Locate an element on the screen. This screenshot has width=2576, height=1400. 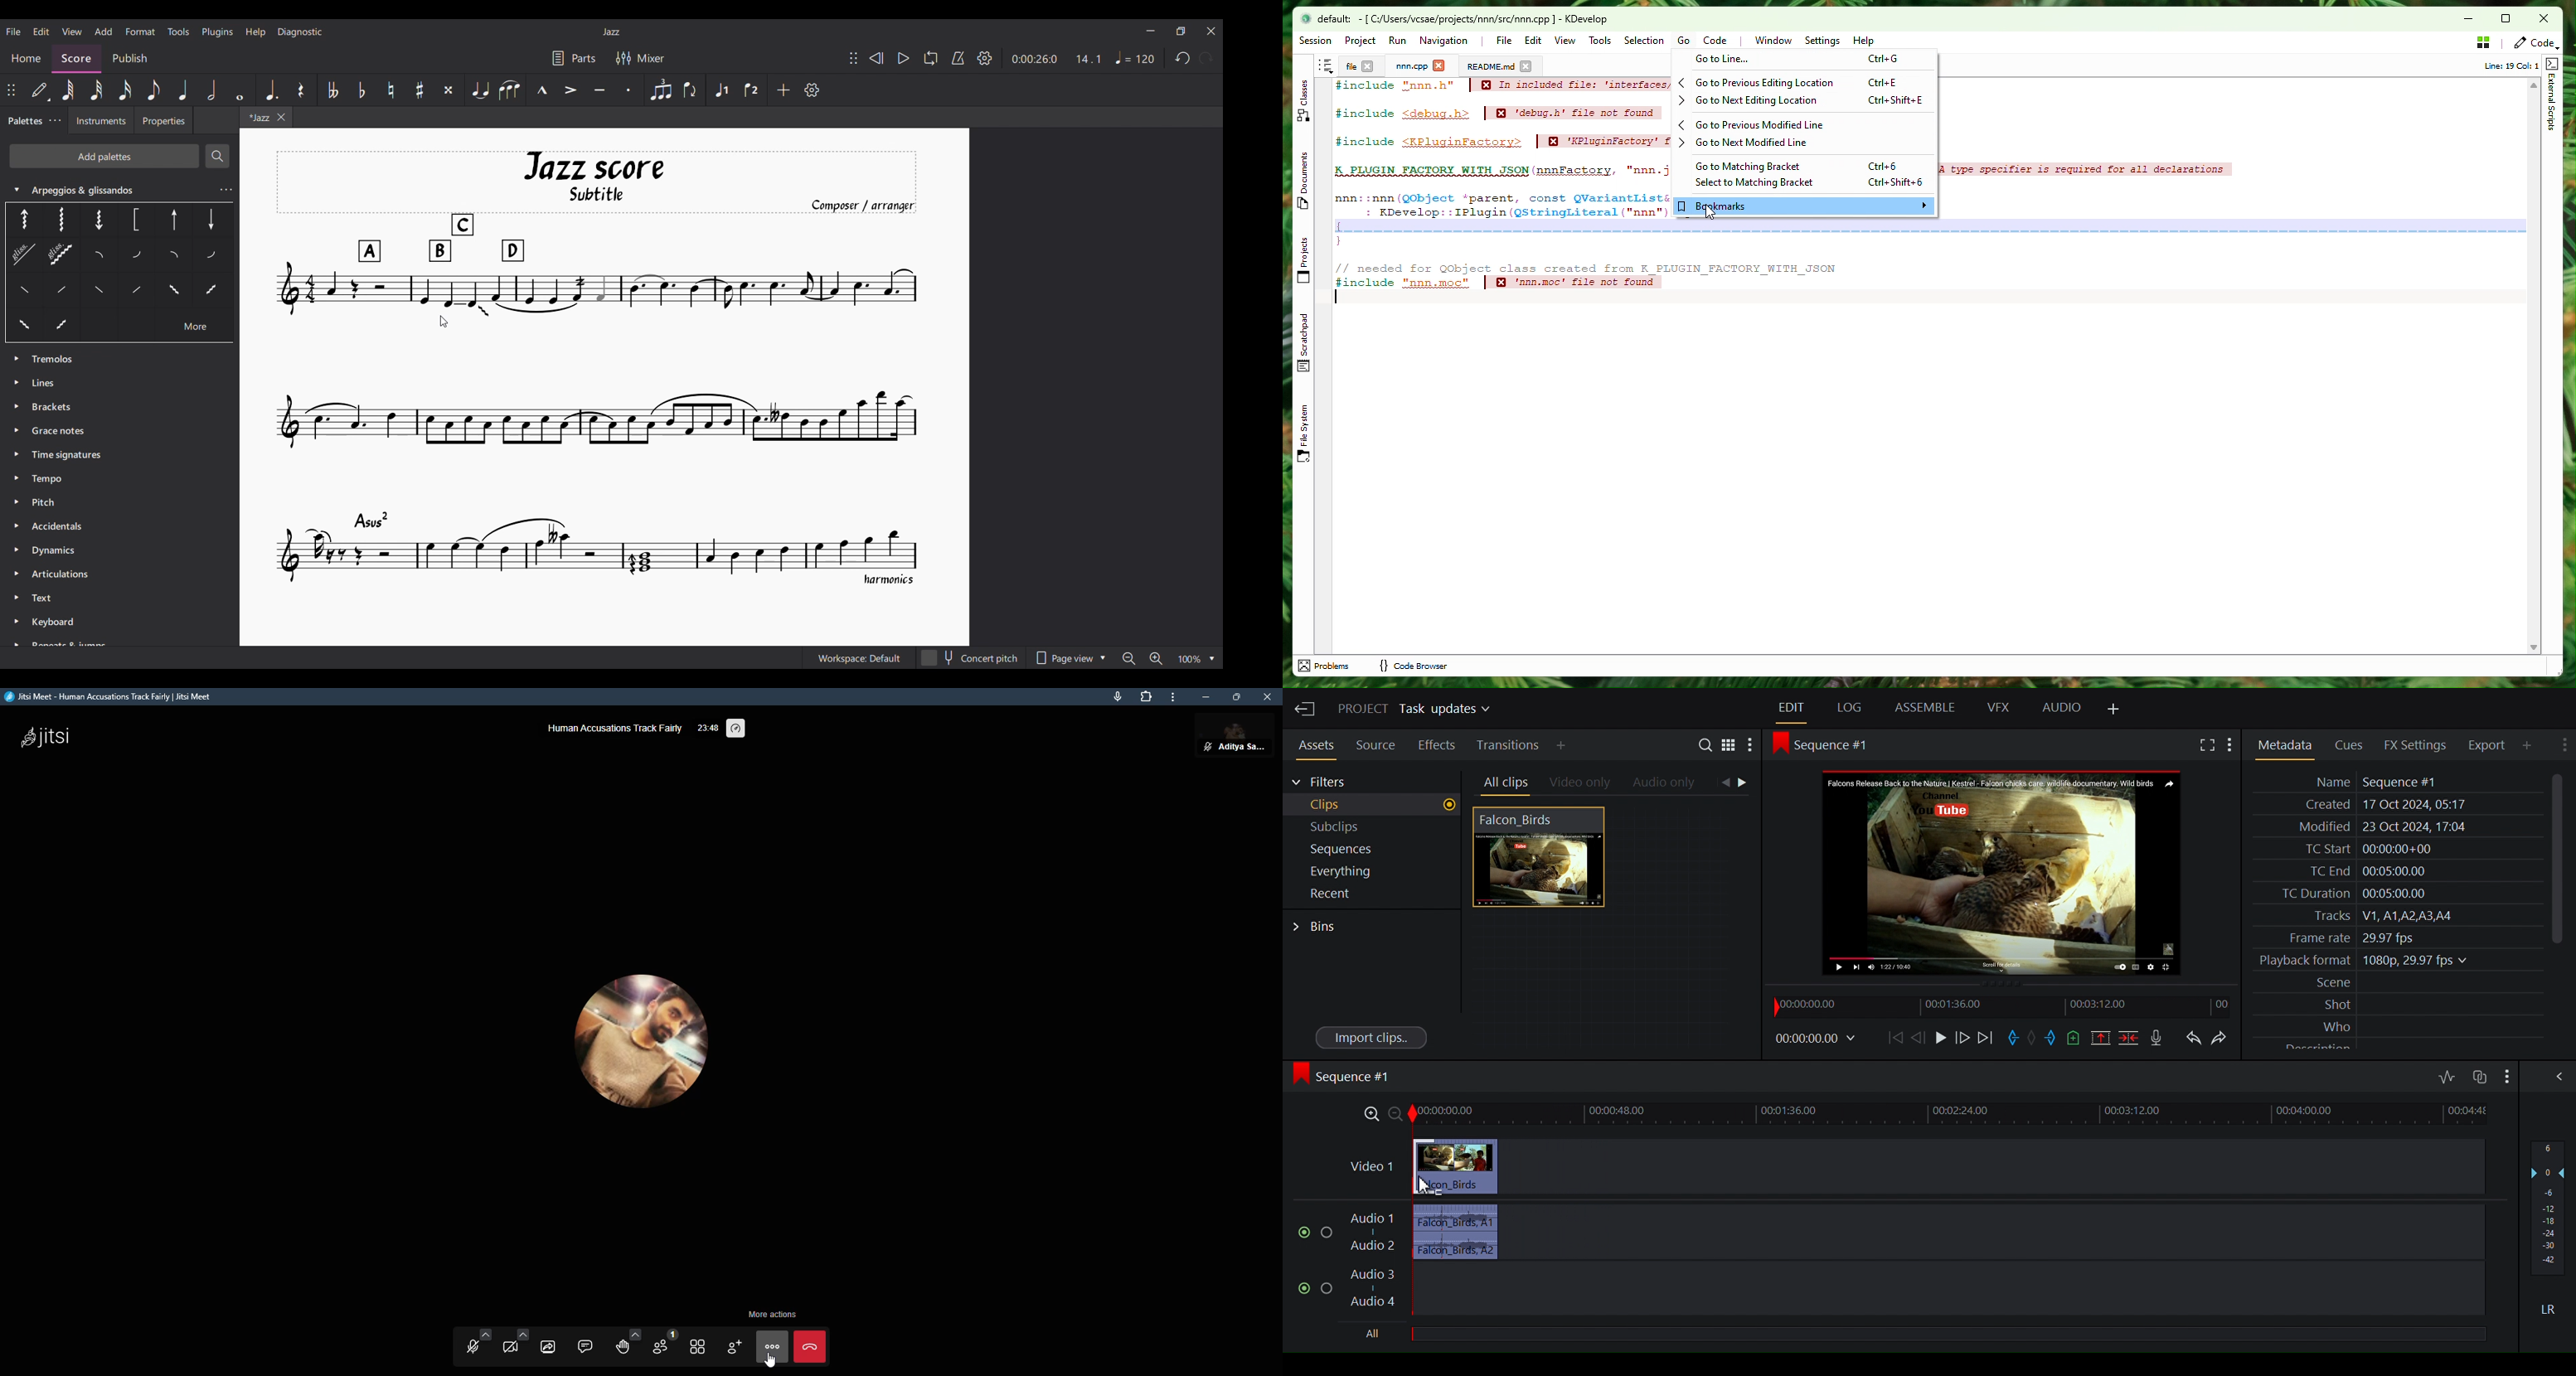
Show in smaller tab is located at coordinates (1181, 31).